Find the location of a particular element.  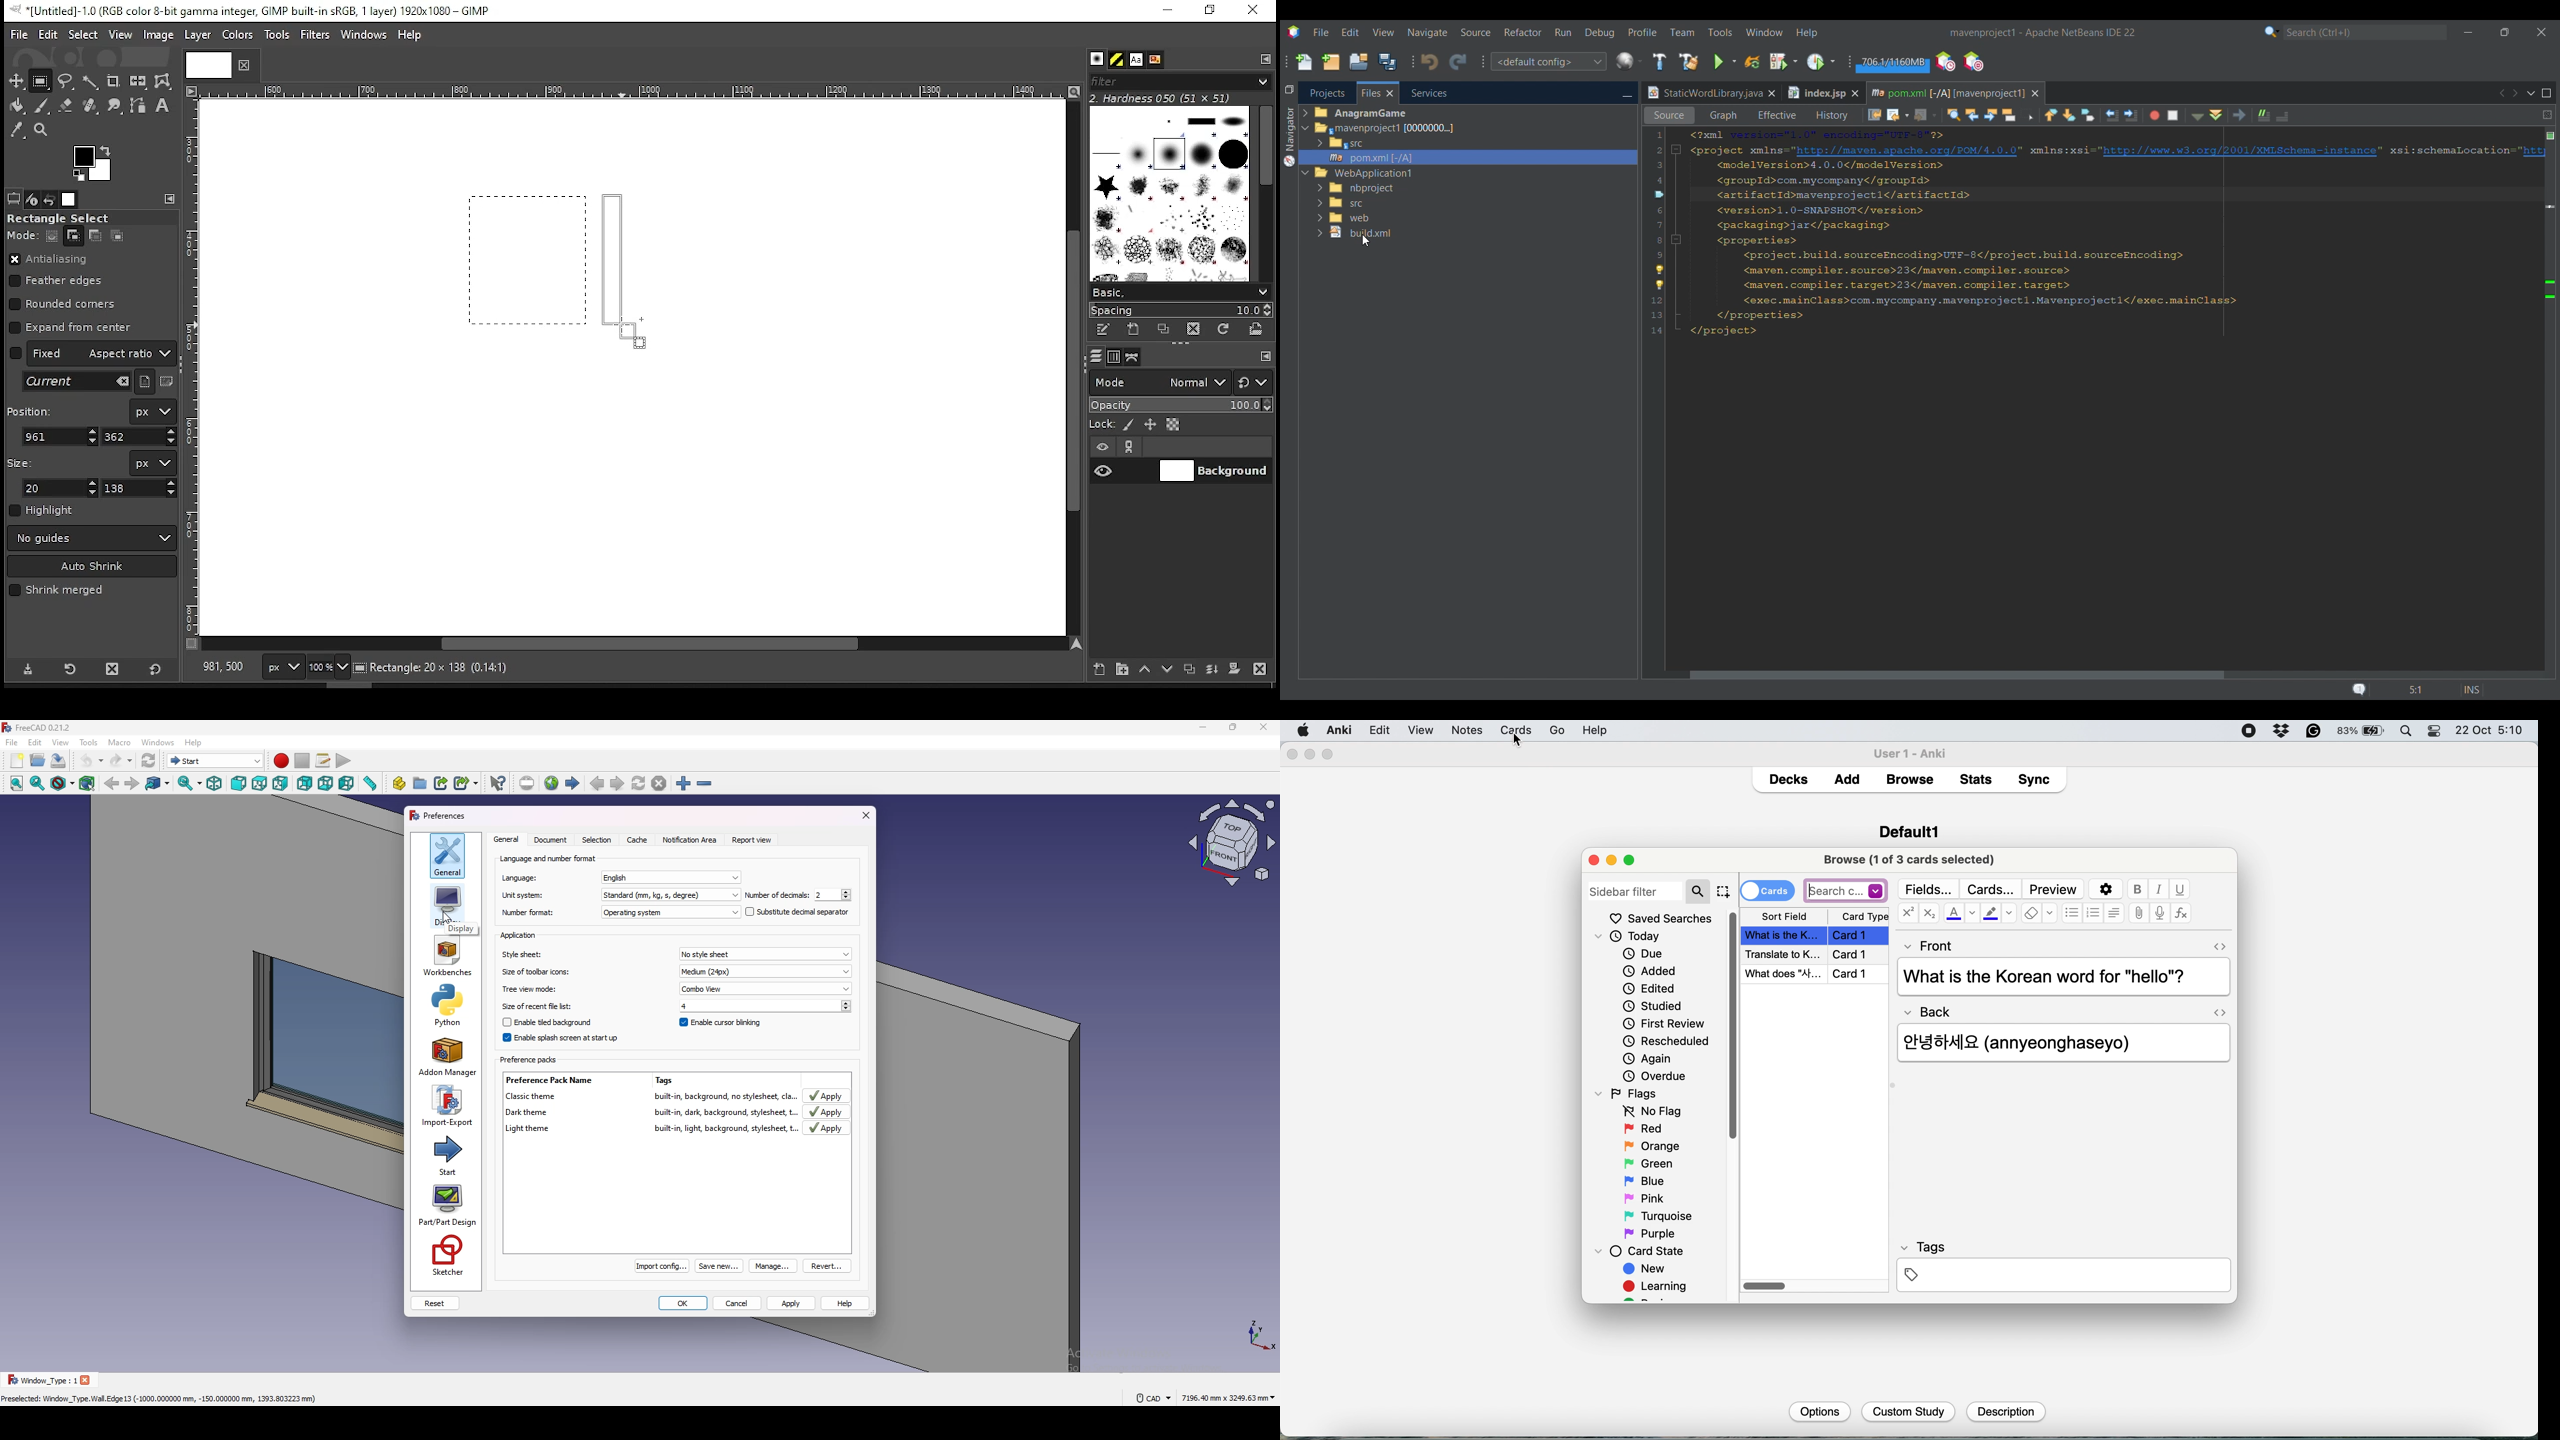

intersect with the current selection is located at coordinates (116, 235).